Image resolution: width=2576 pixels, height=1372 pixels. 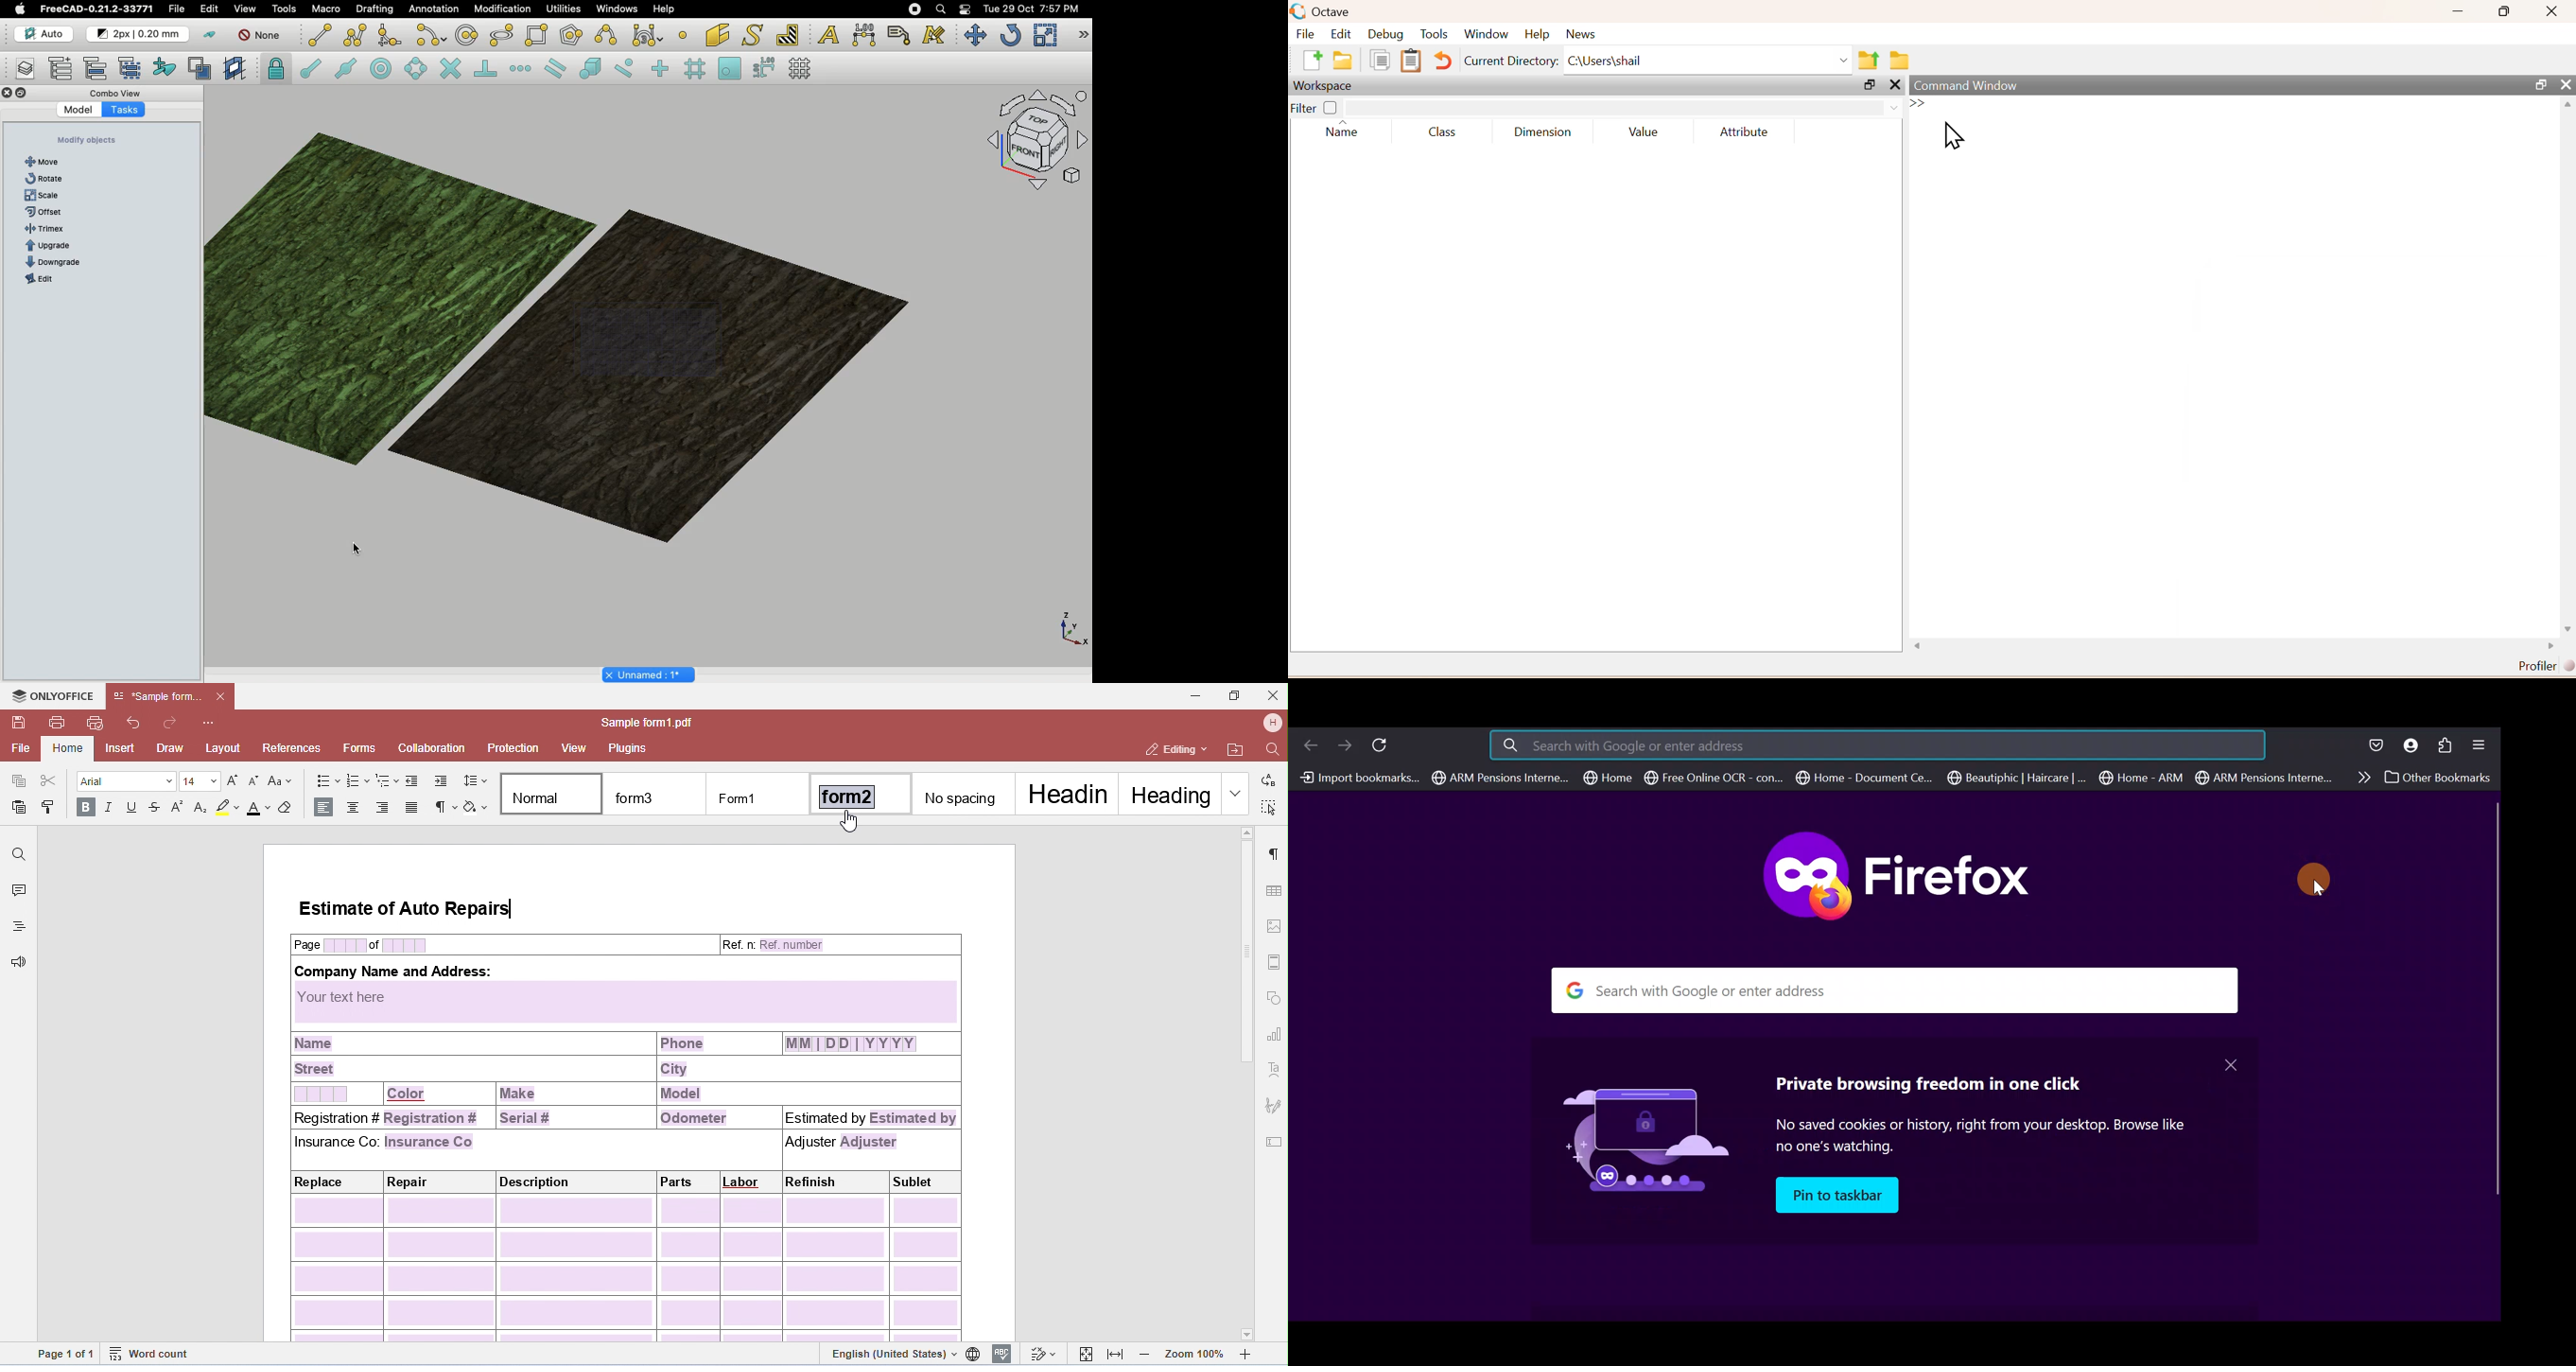 I want to click on Apple log, so click(x=20, y=8).